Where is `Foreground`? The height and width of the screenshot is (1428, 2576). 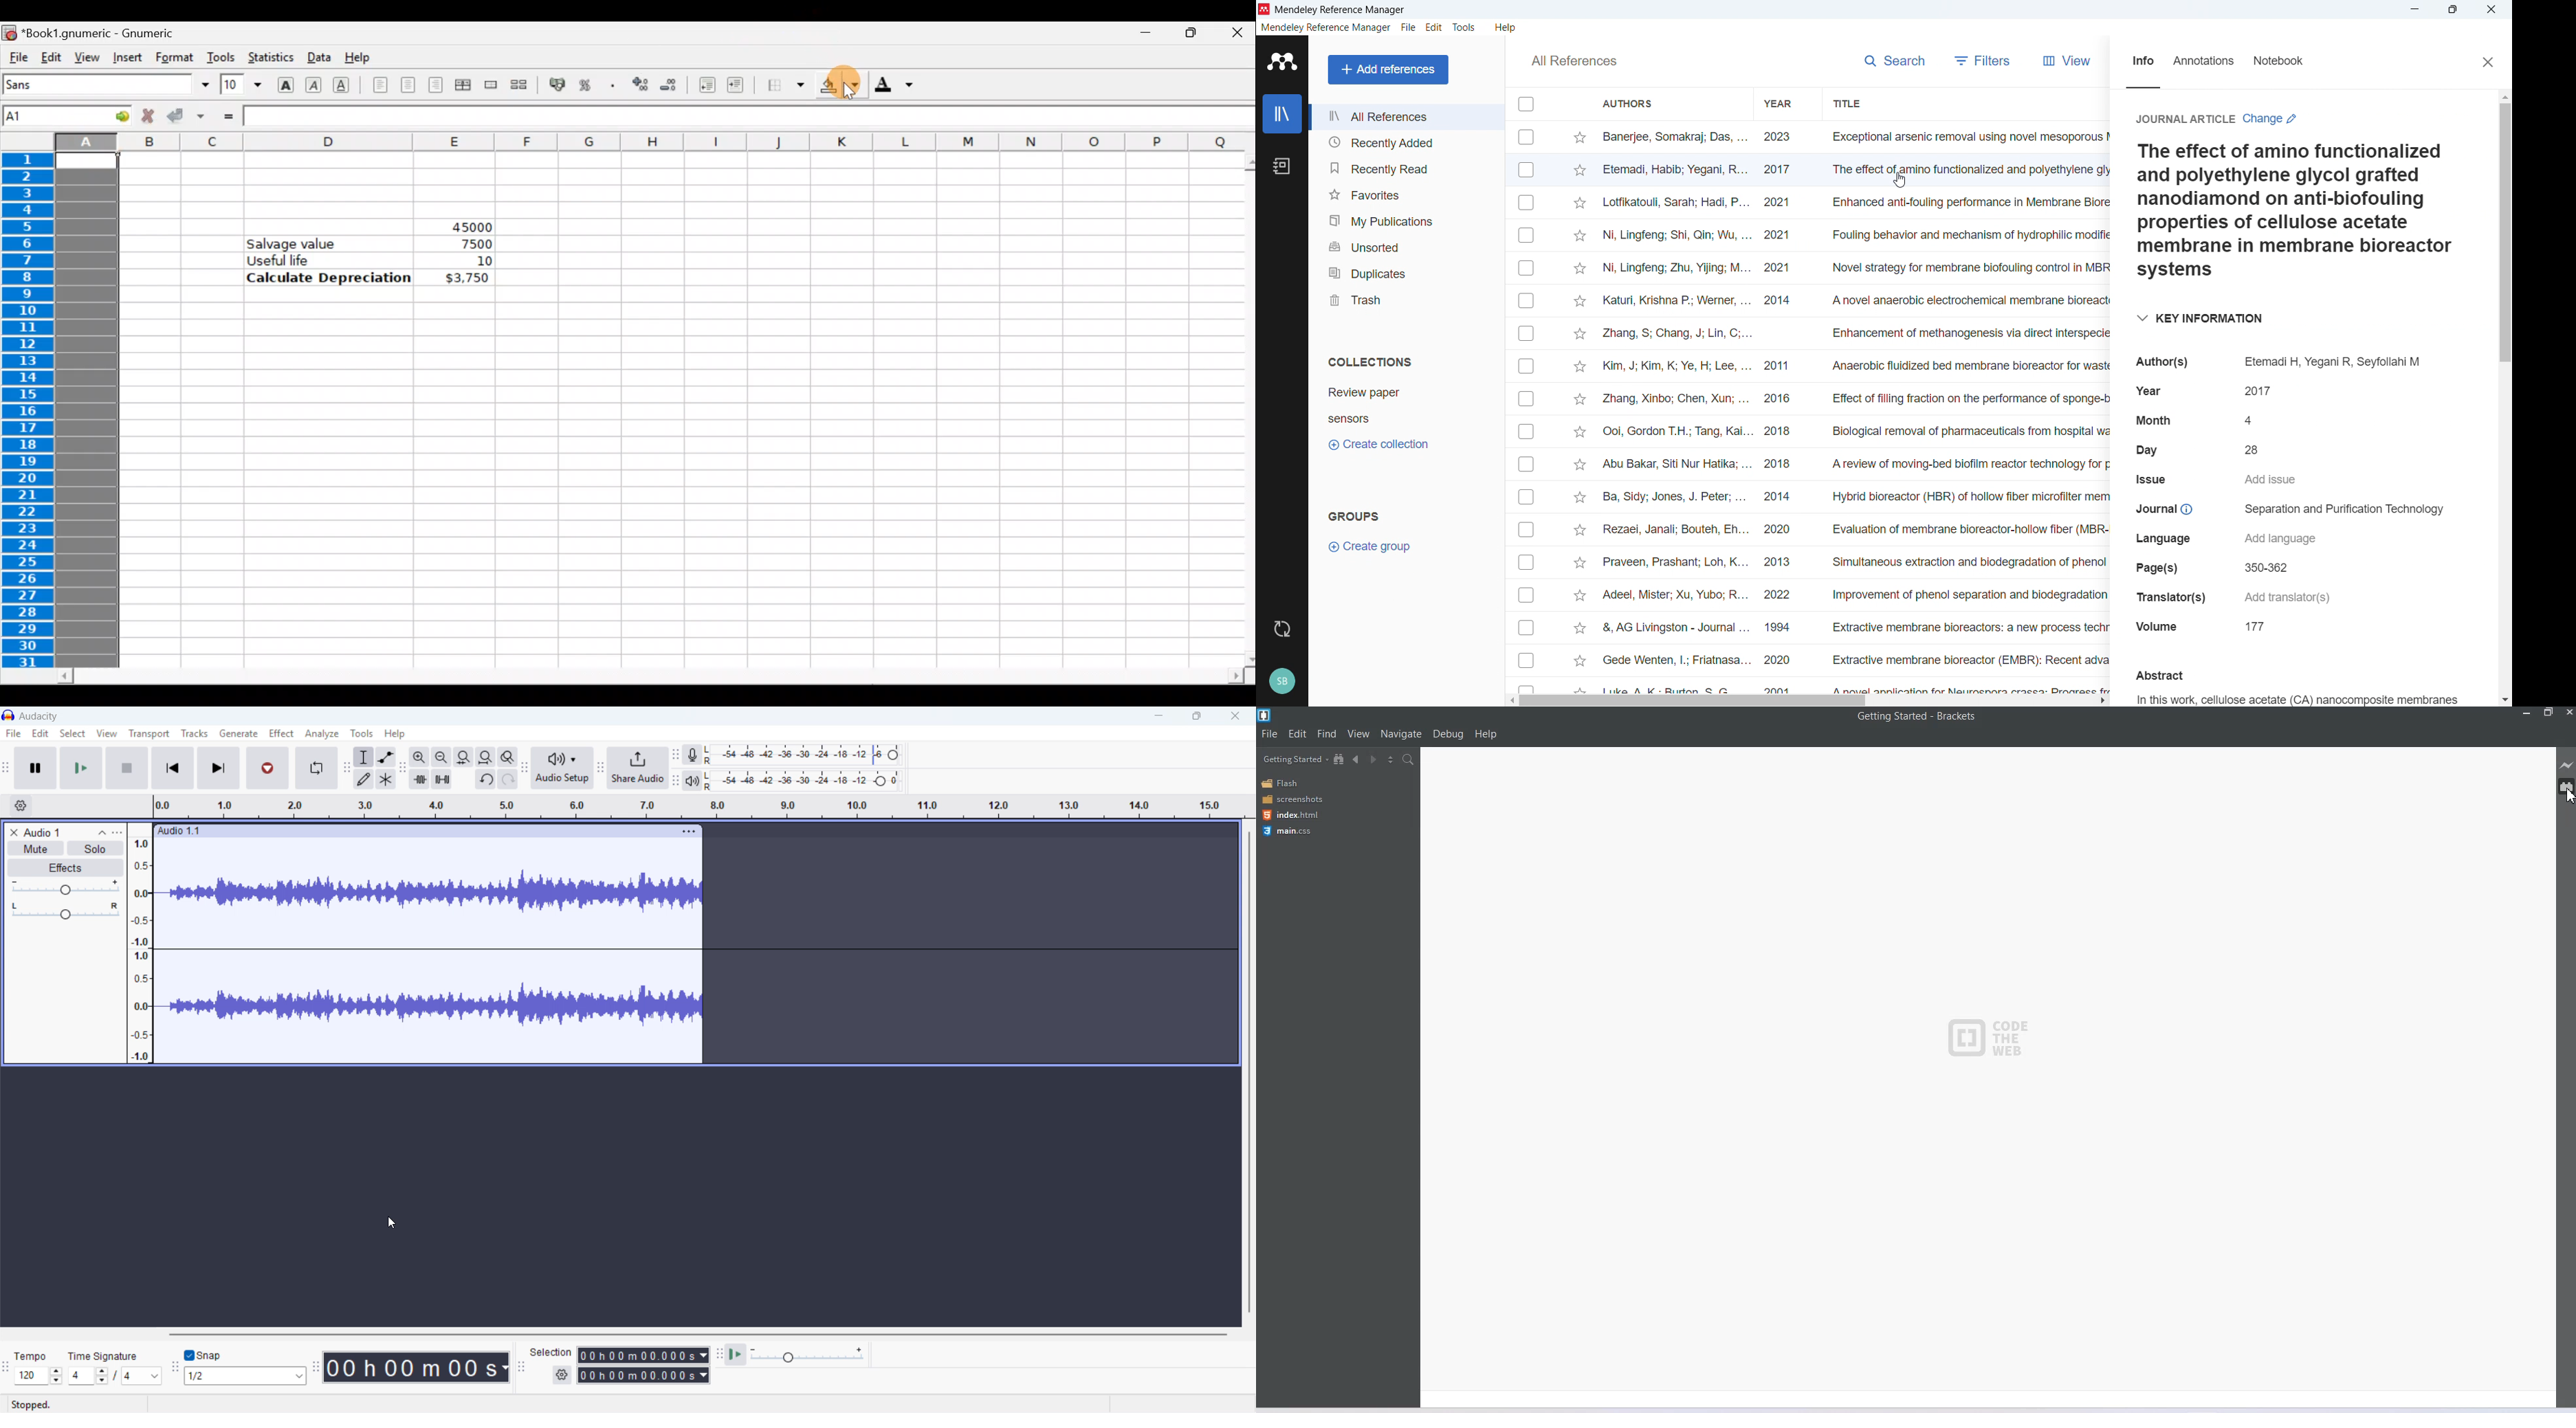 Foreground is located at coordinates (898, 86).